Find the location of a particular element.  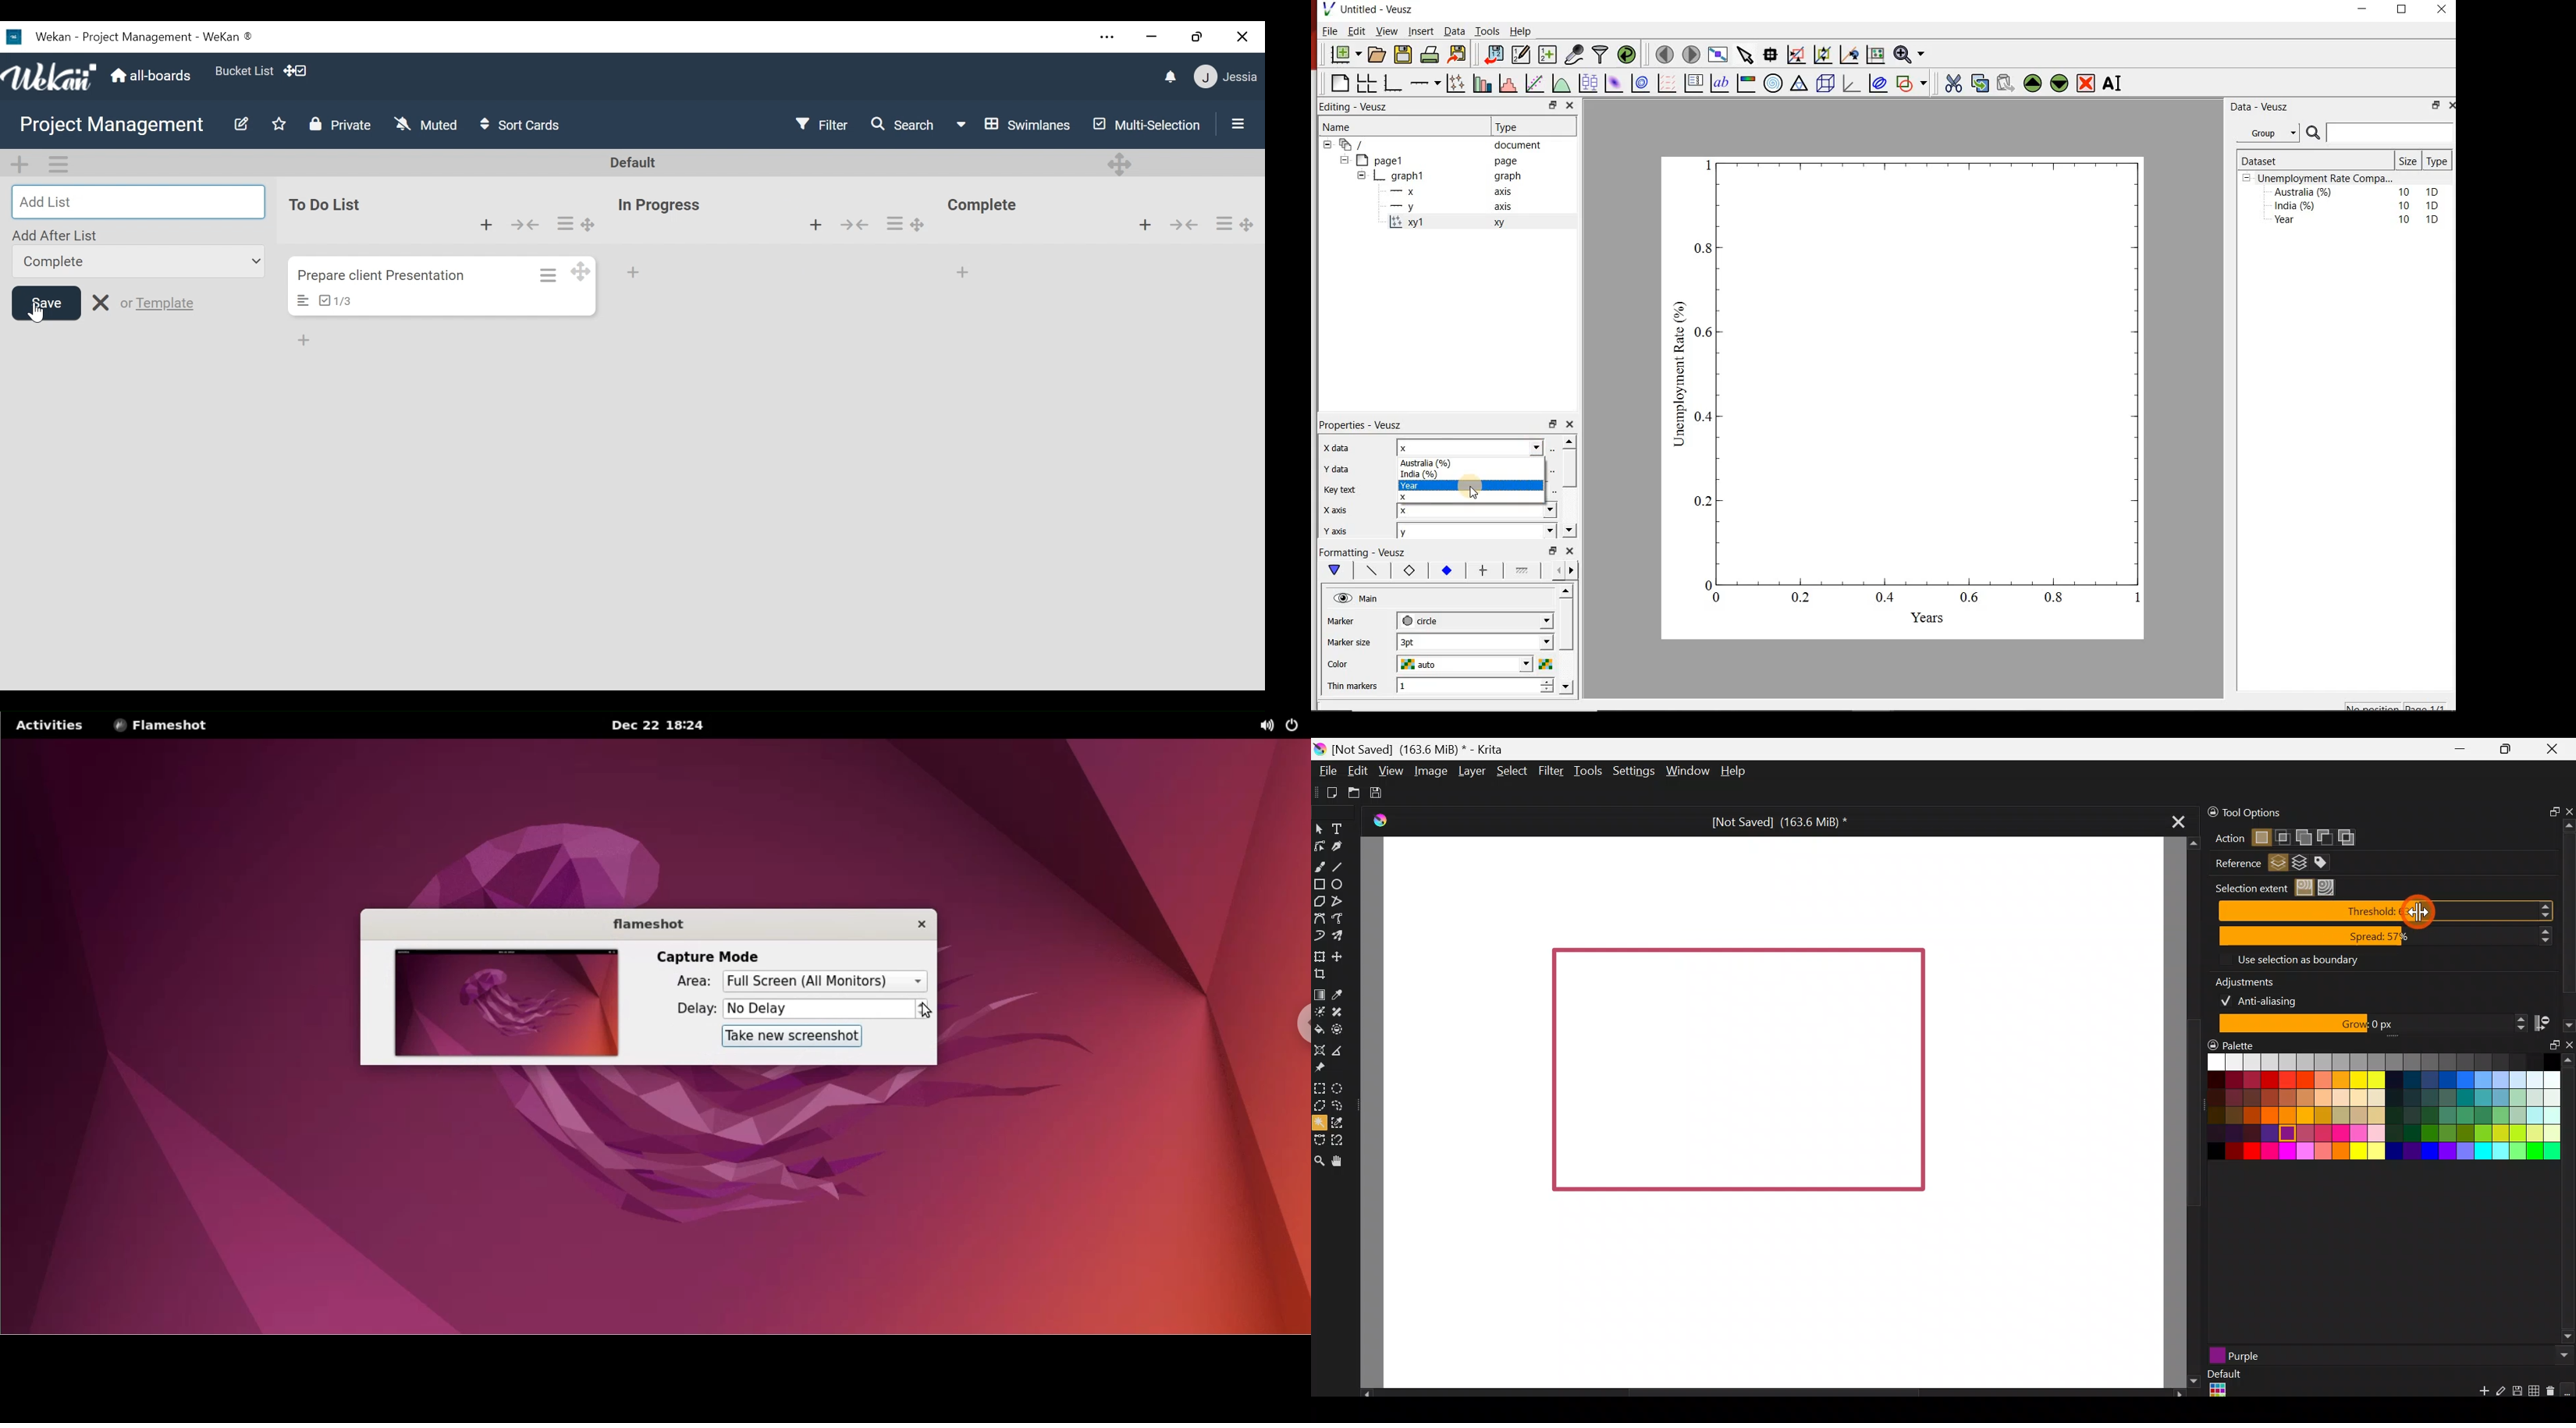

main is located at coordinates (1338, 570).